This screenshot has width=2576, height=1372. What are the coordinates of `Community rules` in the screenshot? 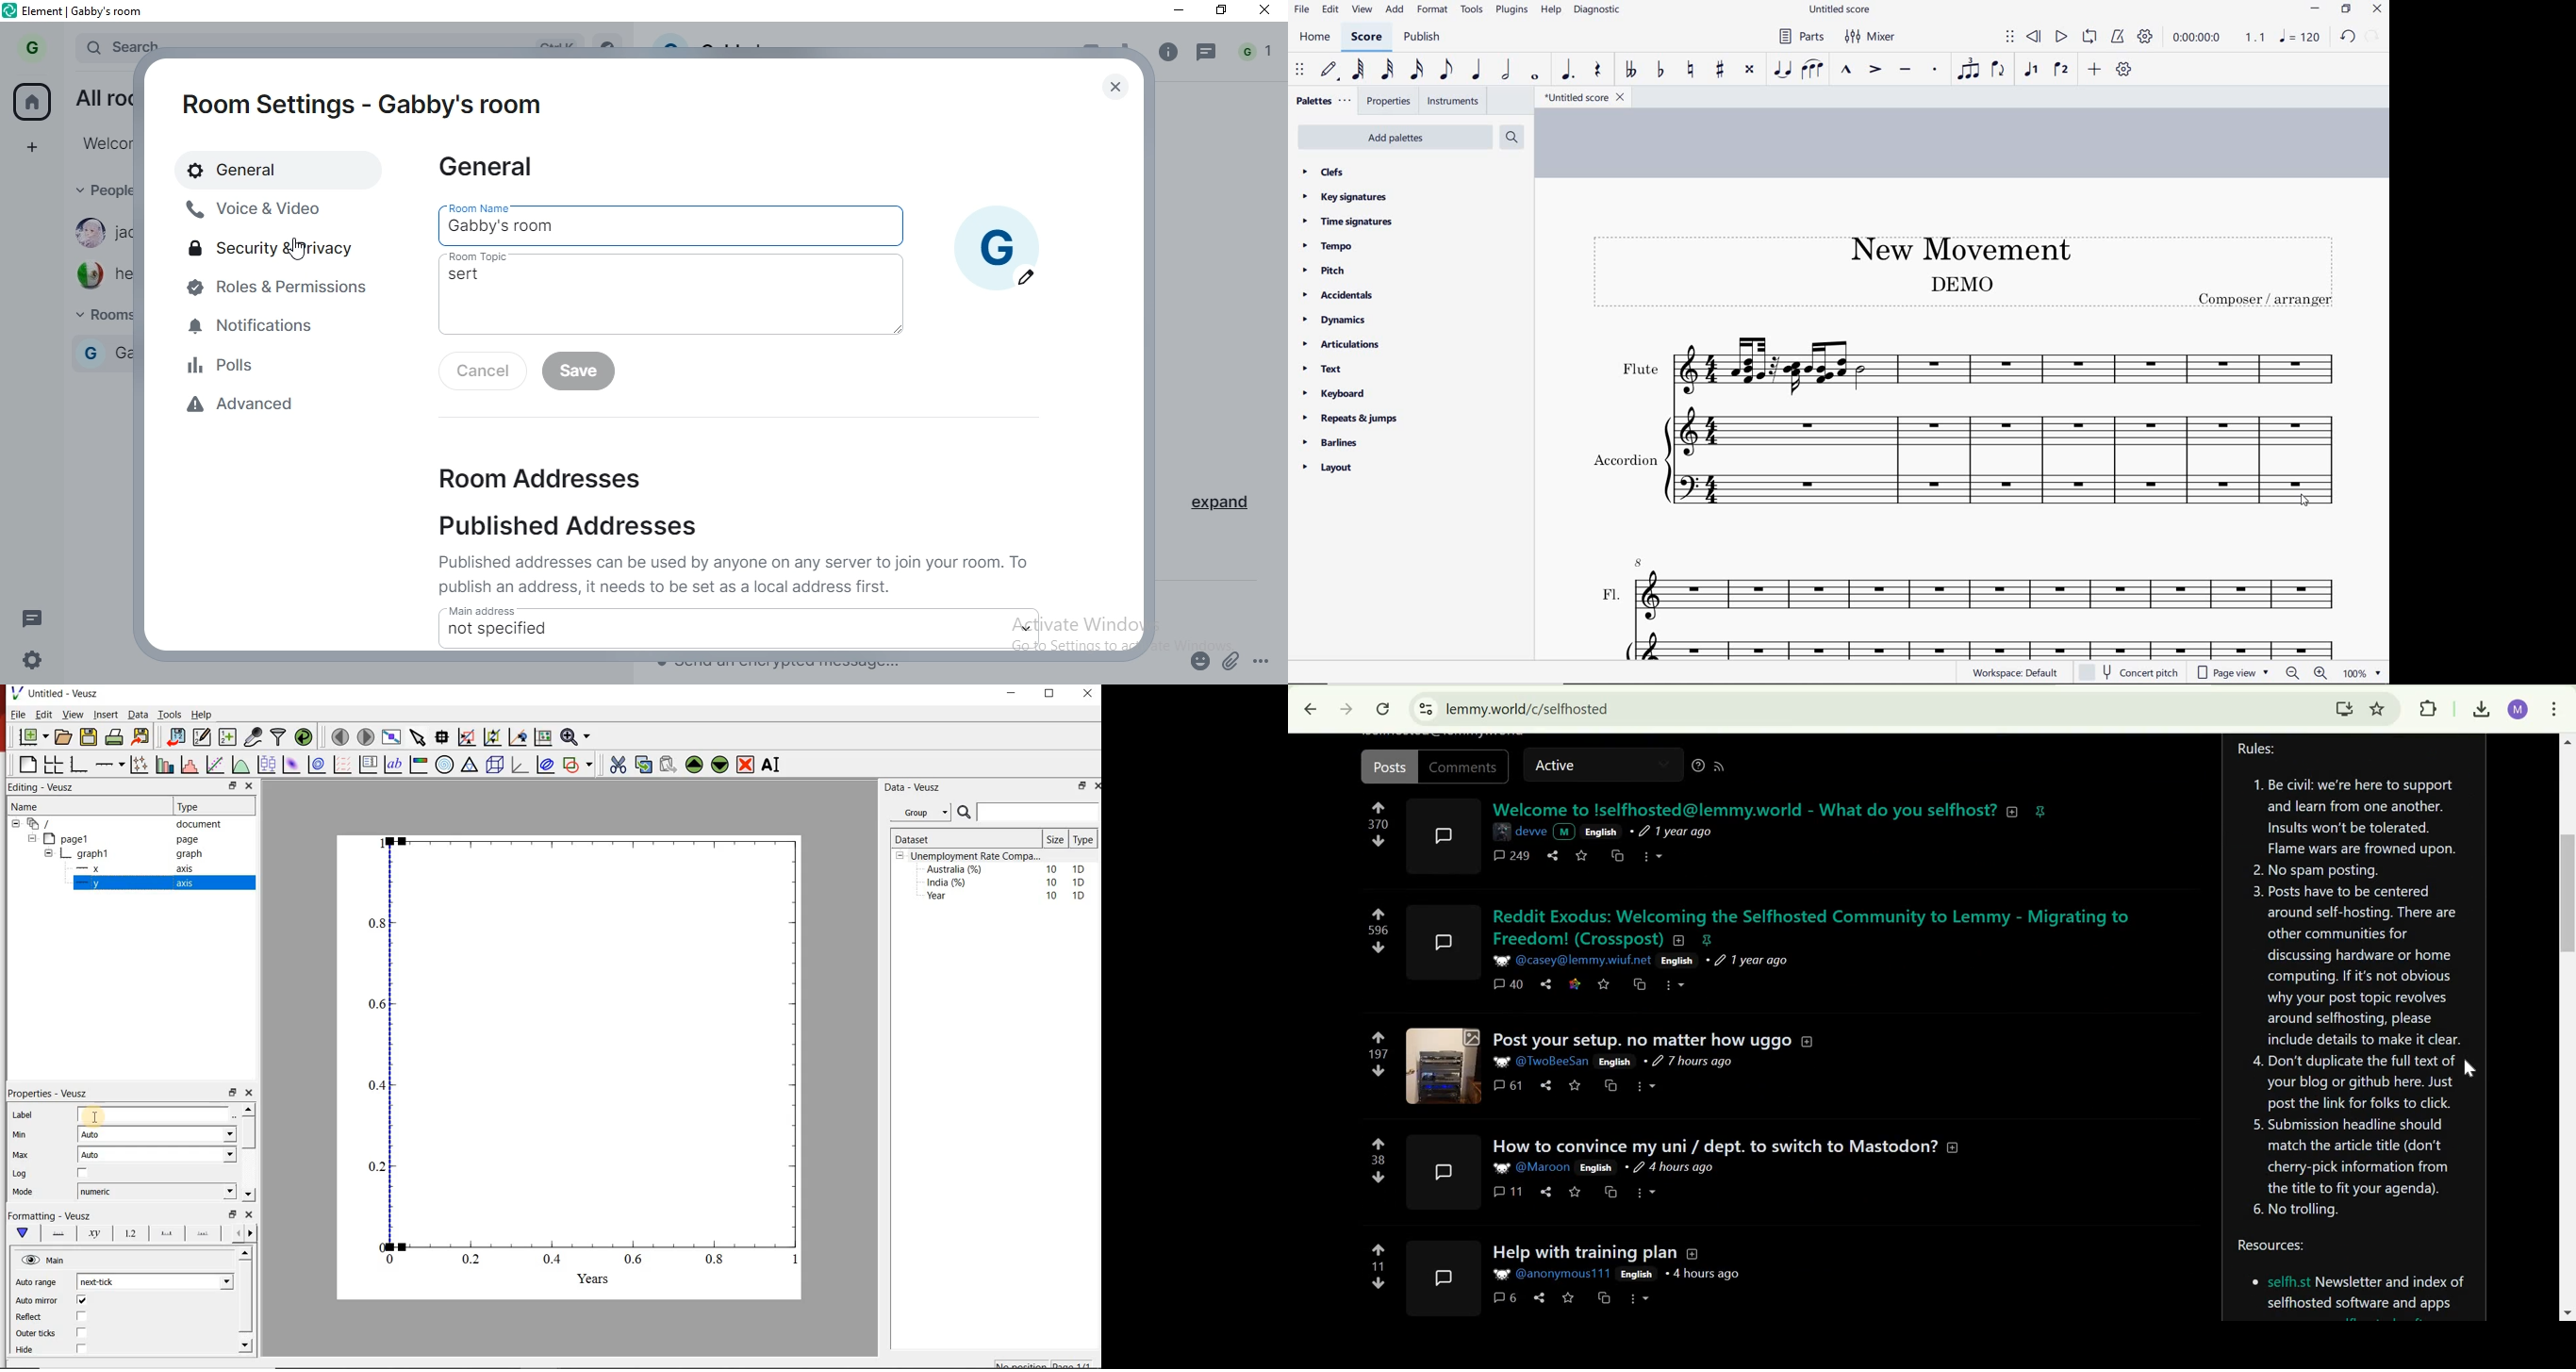 It's located at (2355, 984).